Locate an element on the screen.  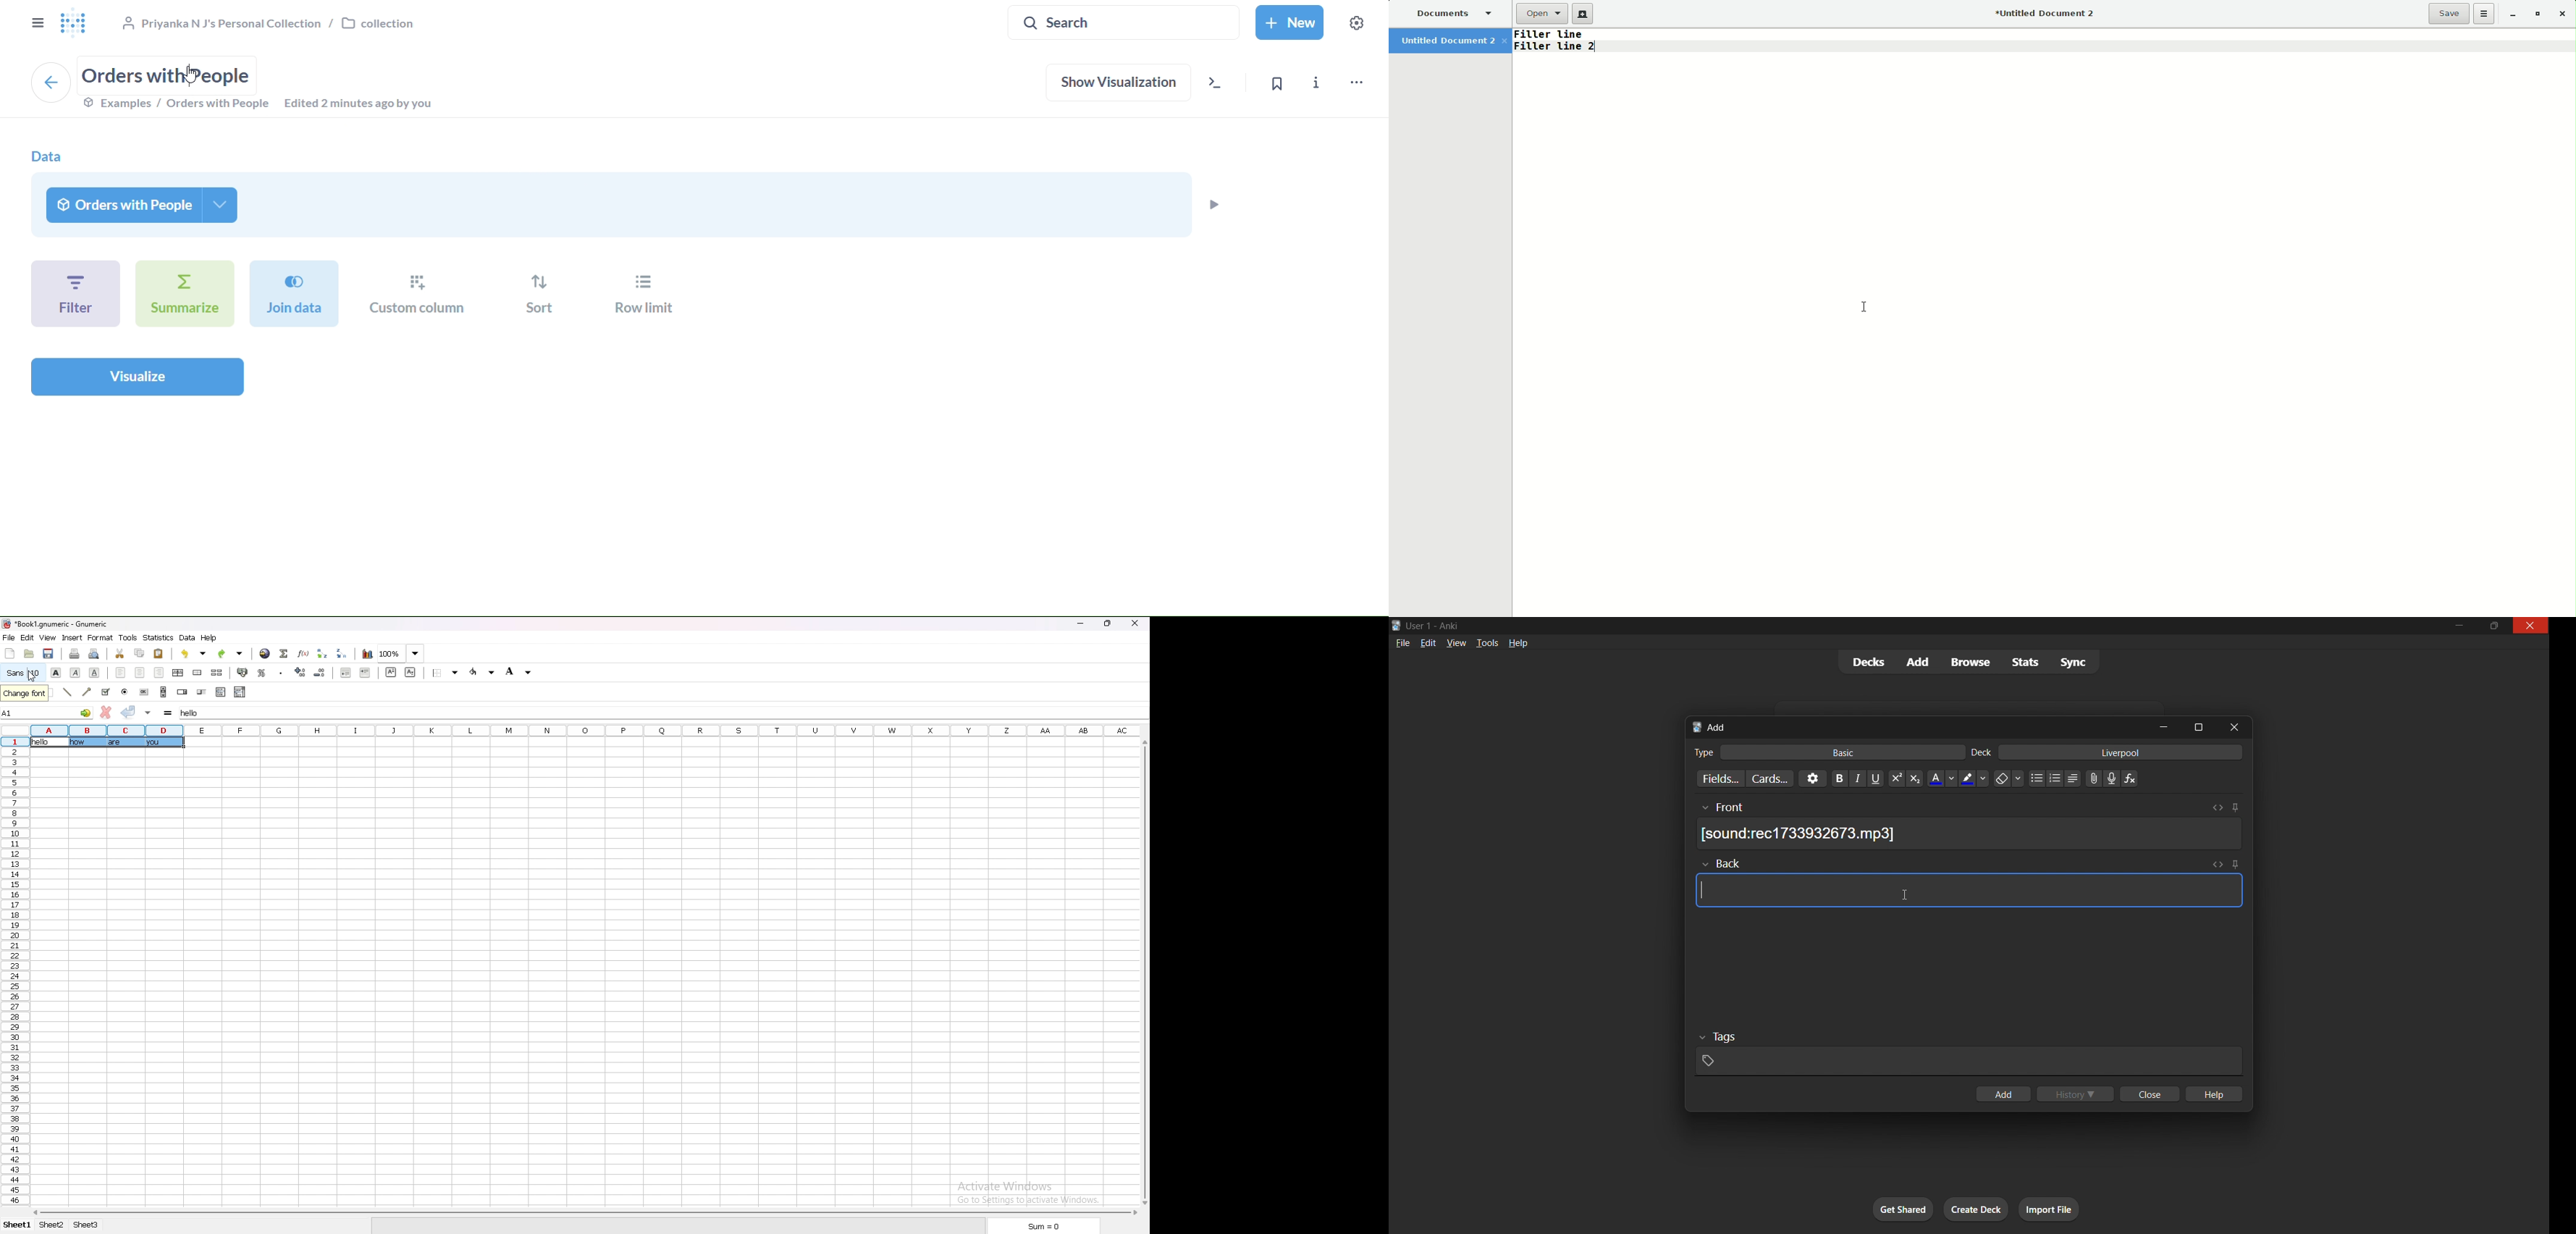
edit is located at coordinates (1428, 644).